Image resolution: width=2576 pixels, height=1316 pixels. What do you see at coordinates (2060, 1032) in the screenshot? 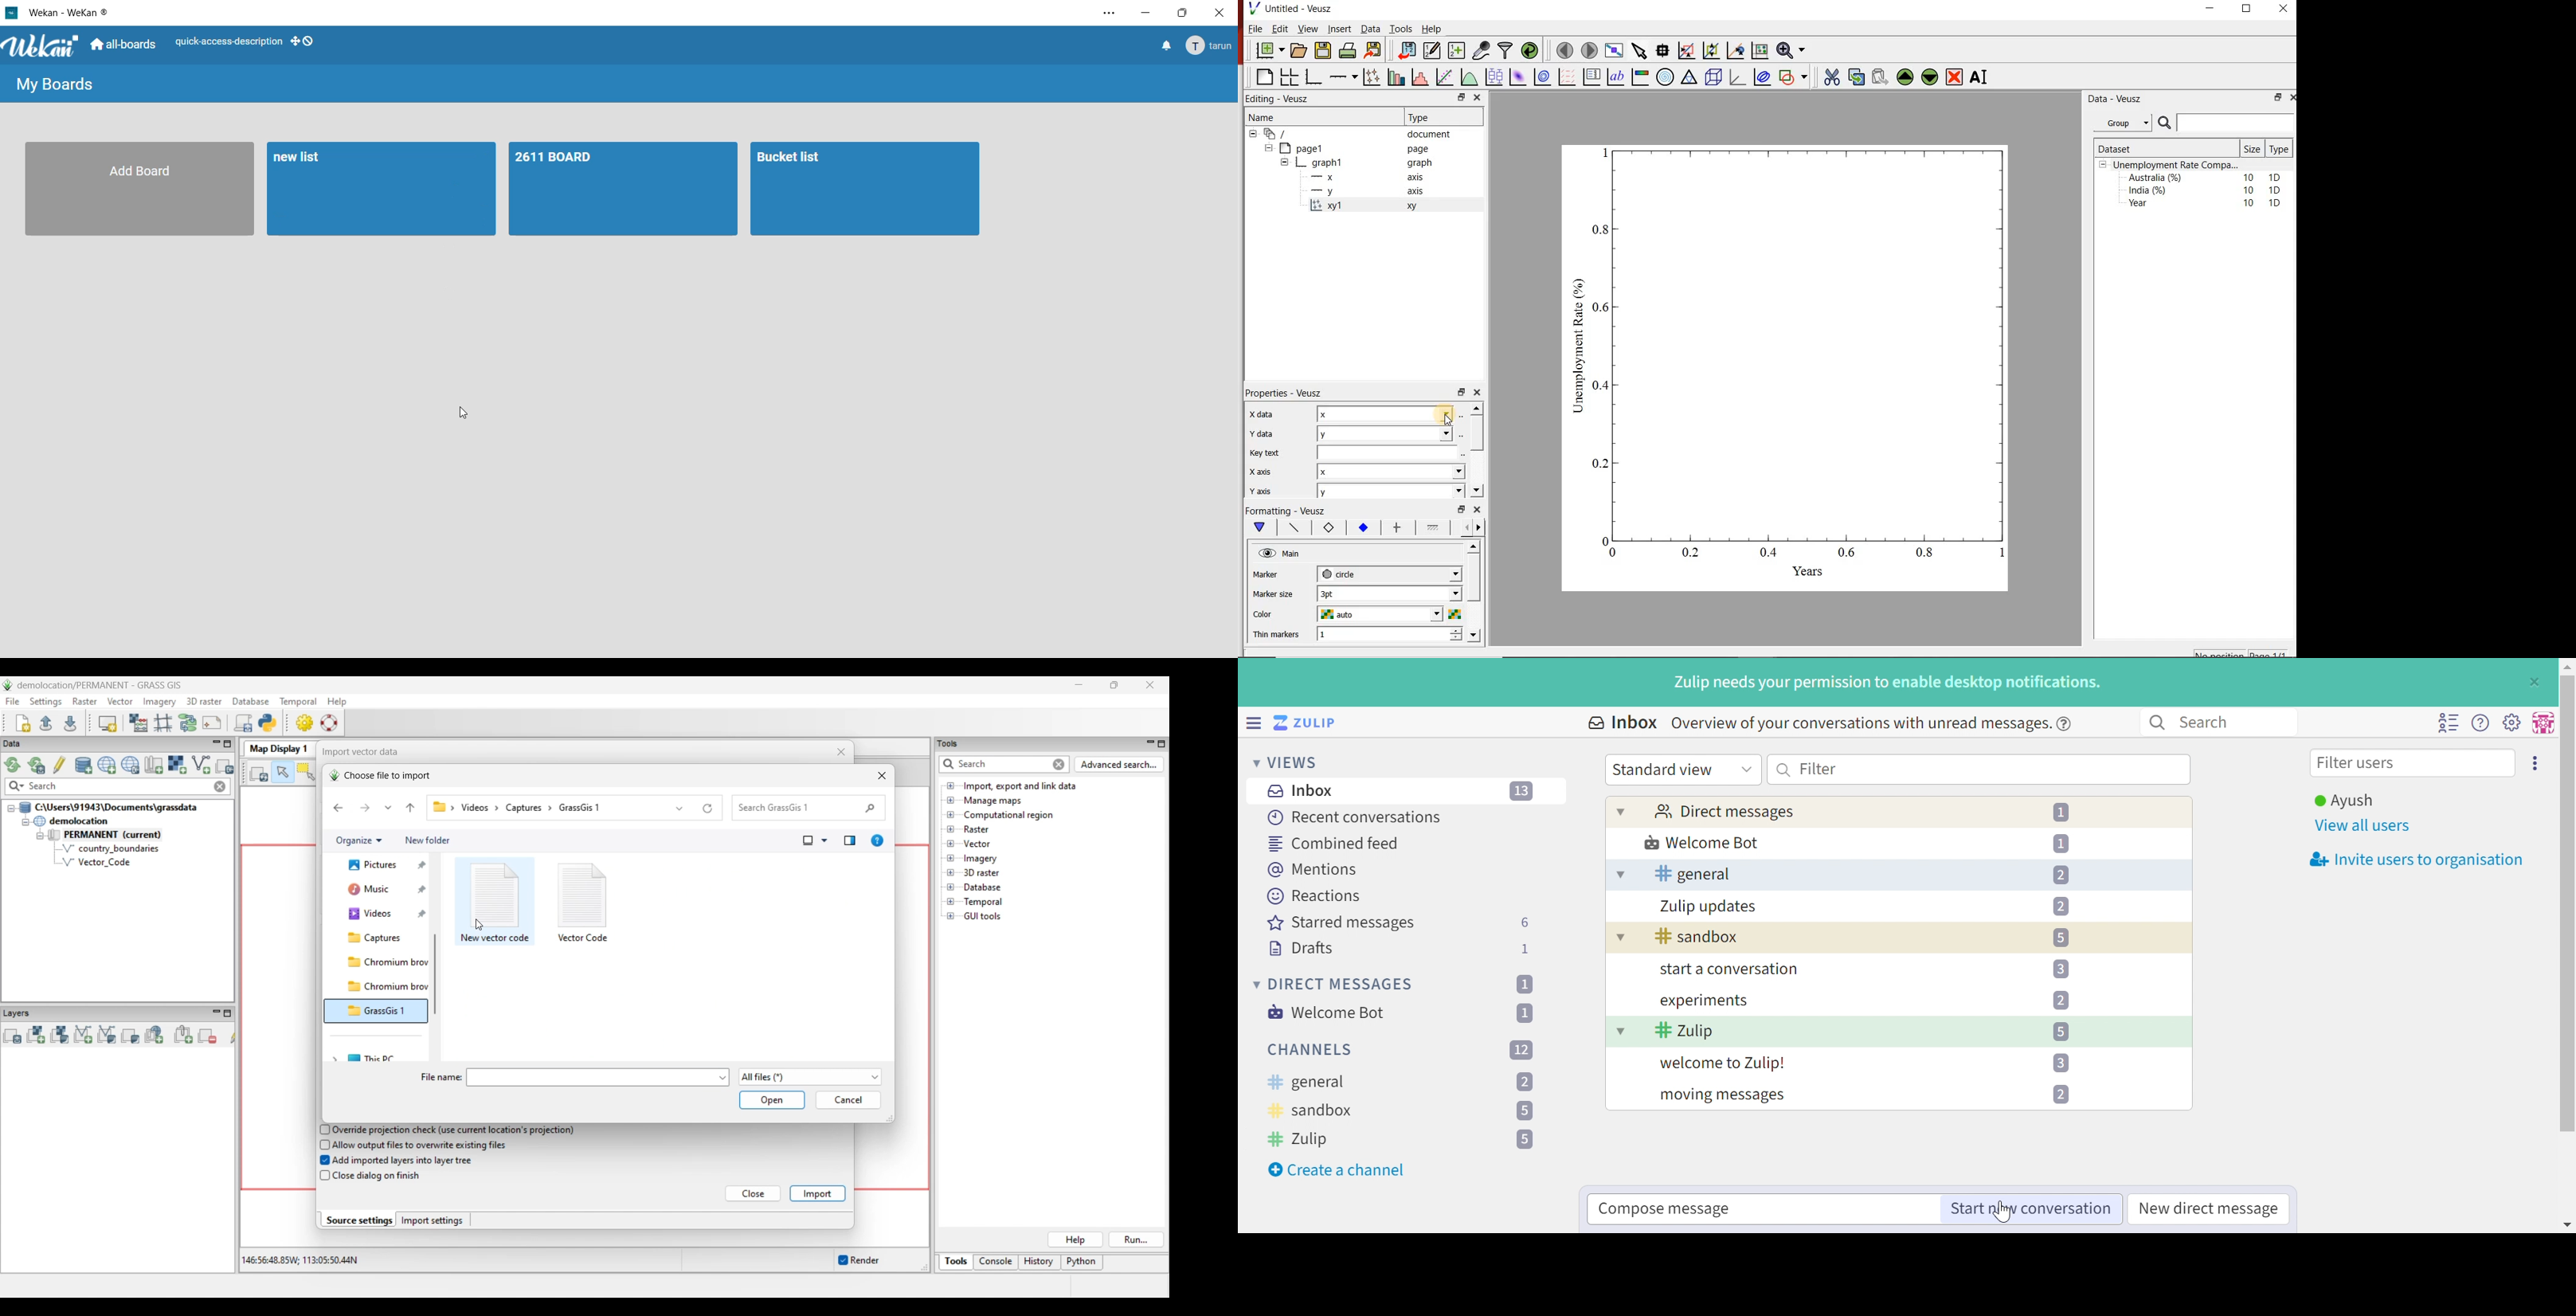
I see `5` at bounding box center [2060, 1032].